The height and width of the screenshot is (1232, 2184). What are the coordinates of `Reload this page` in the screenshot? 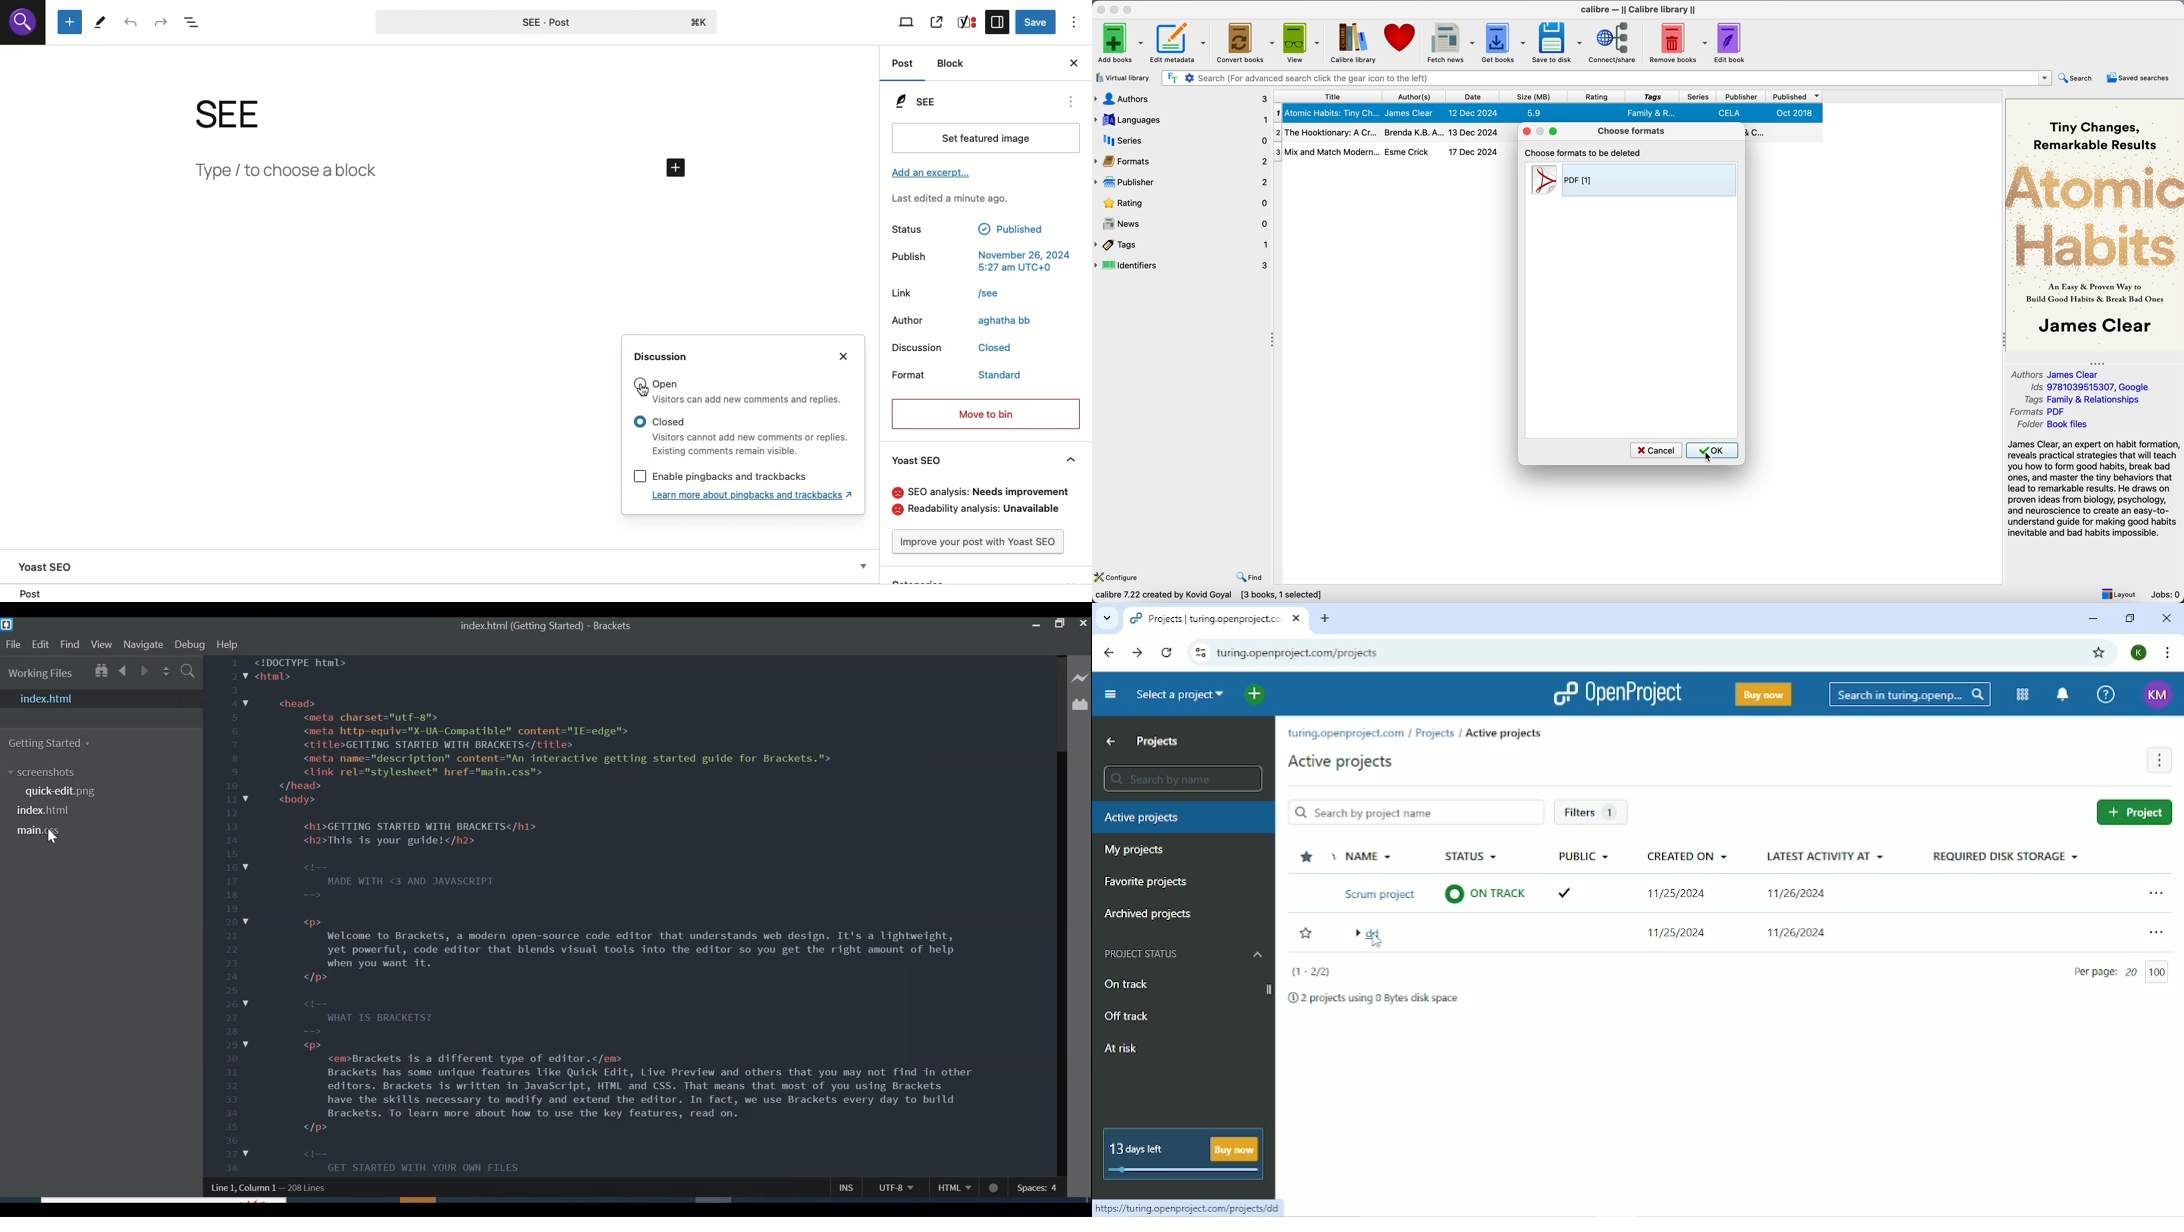 It's located at (1167, 653).